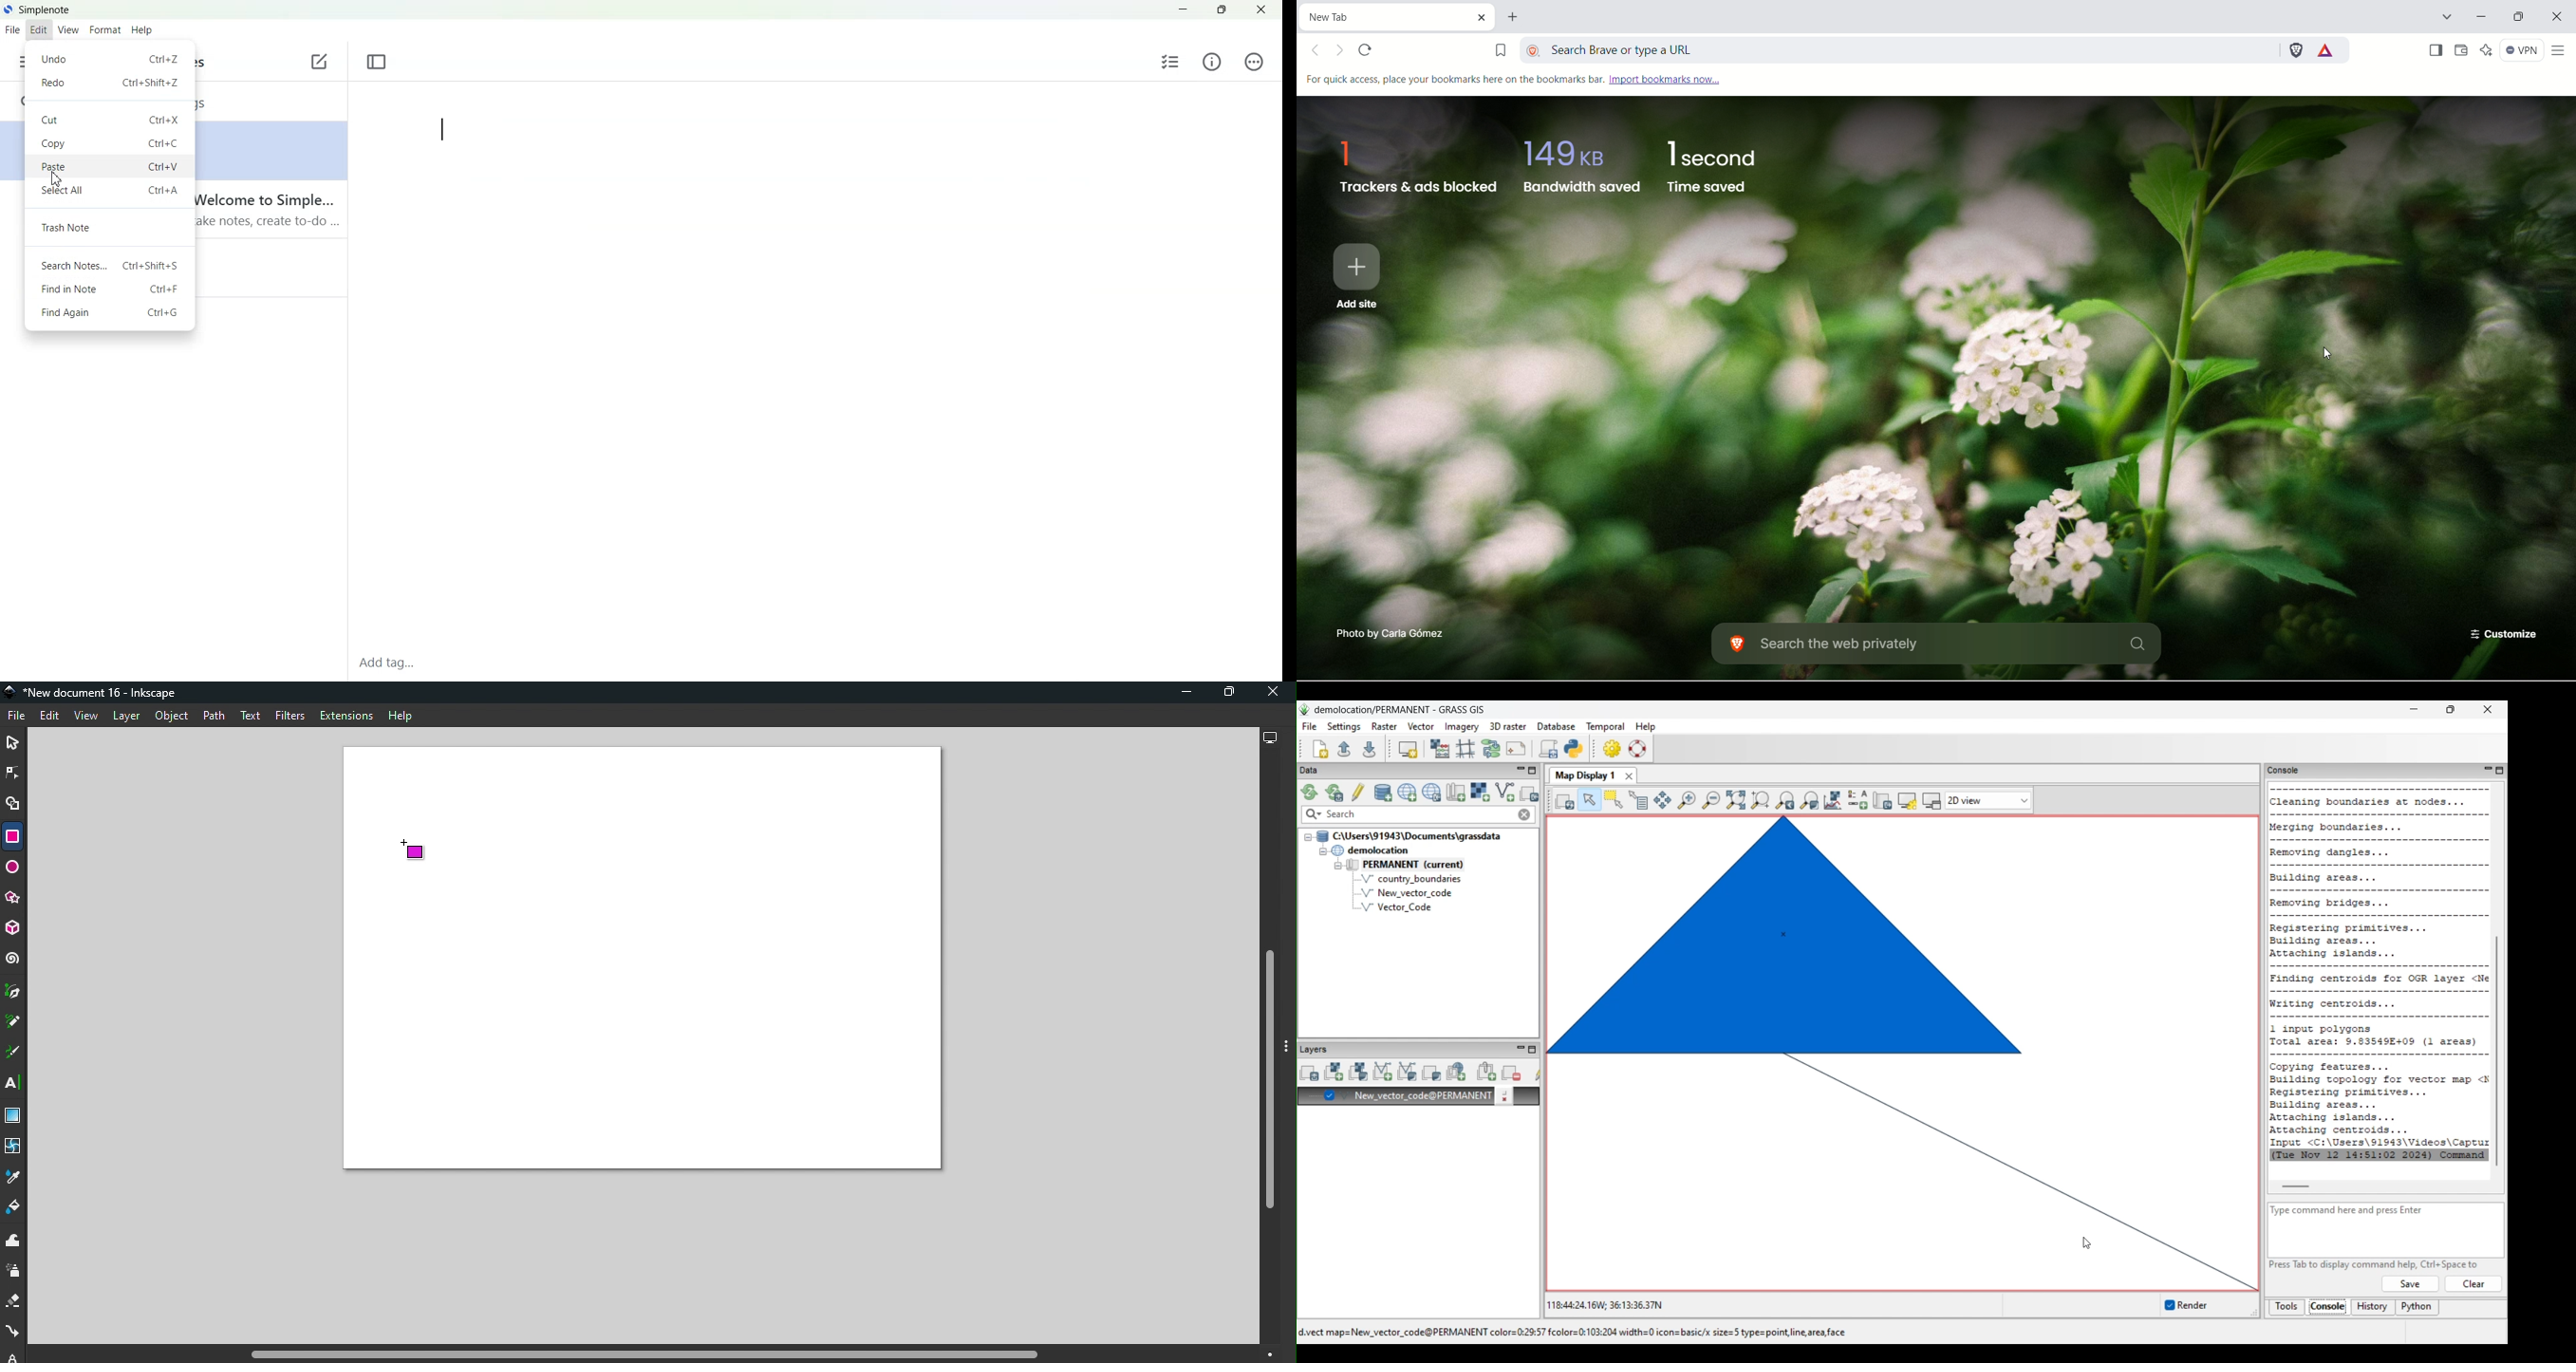  What do you see at coordinates (13, 1333) in the screenshot?
I see `Connector tool` at bounding box center [13, 1333].